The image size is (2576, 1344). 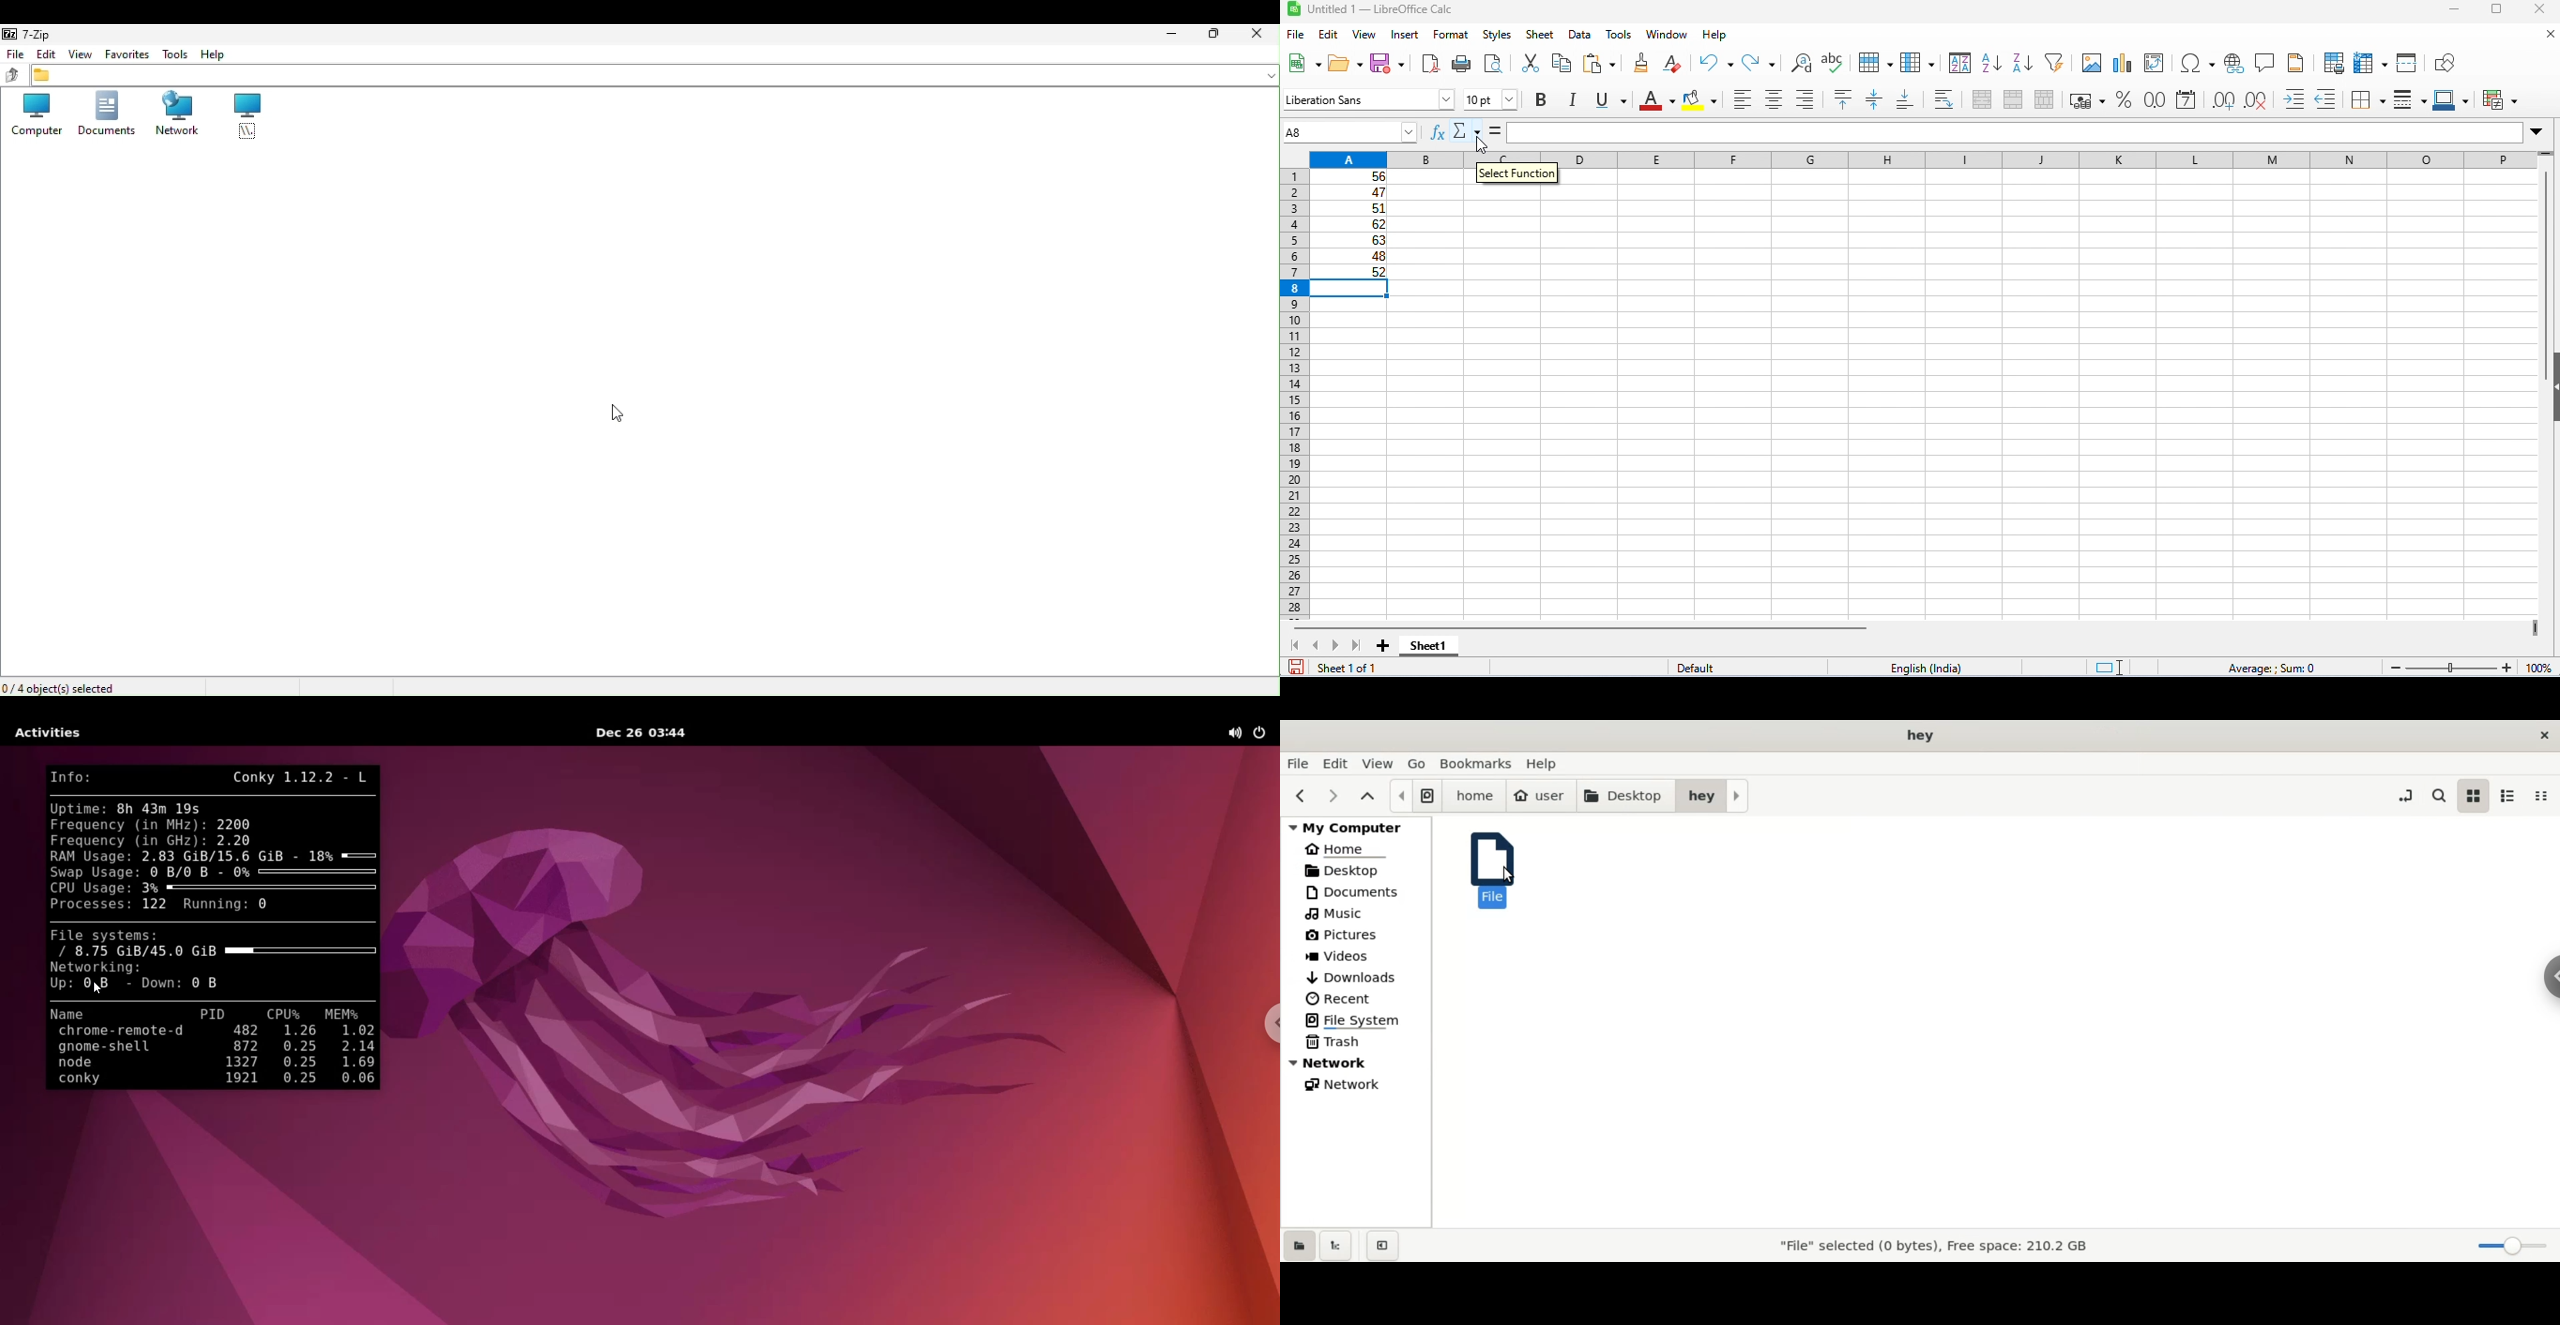 What do you see at coordinates (1774, 99) in the screenshot?
I see `align center` at bounding box center [1774, 99].